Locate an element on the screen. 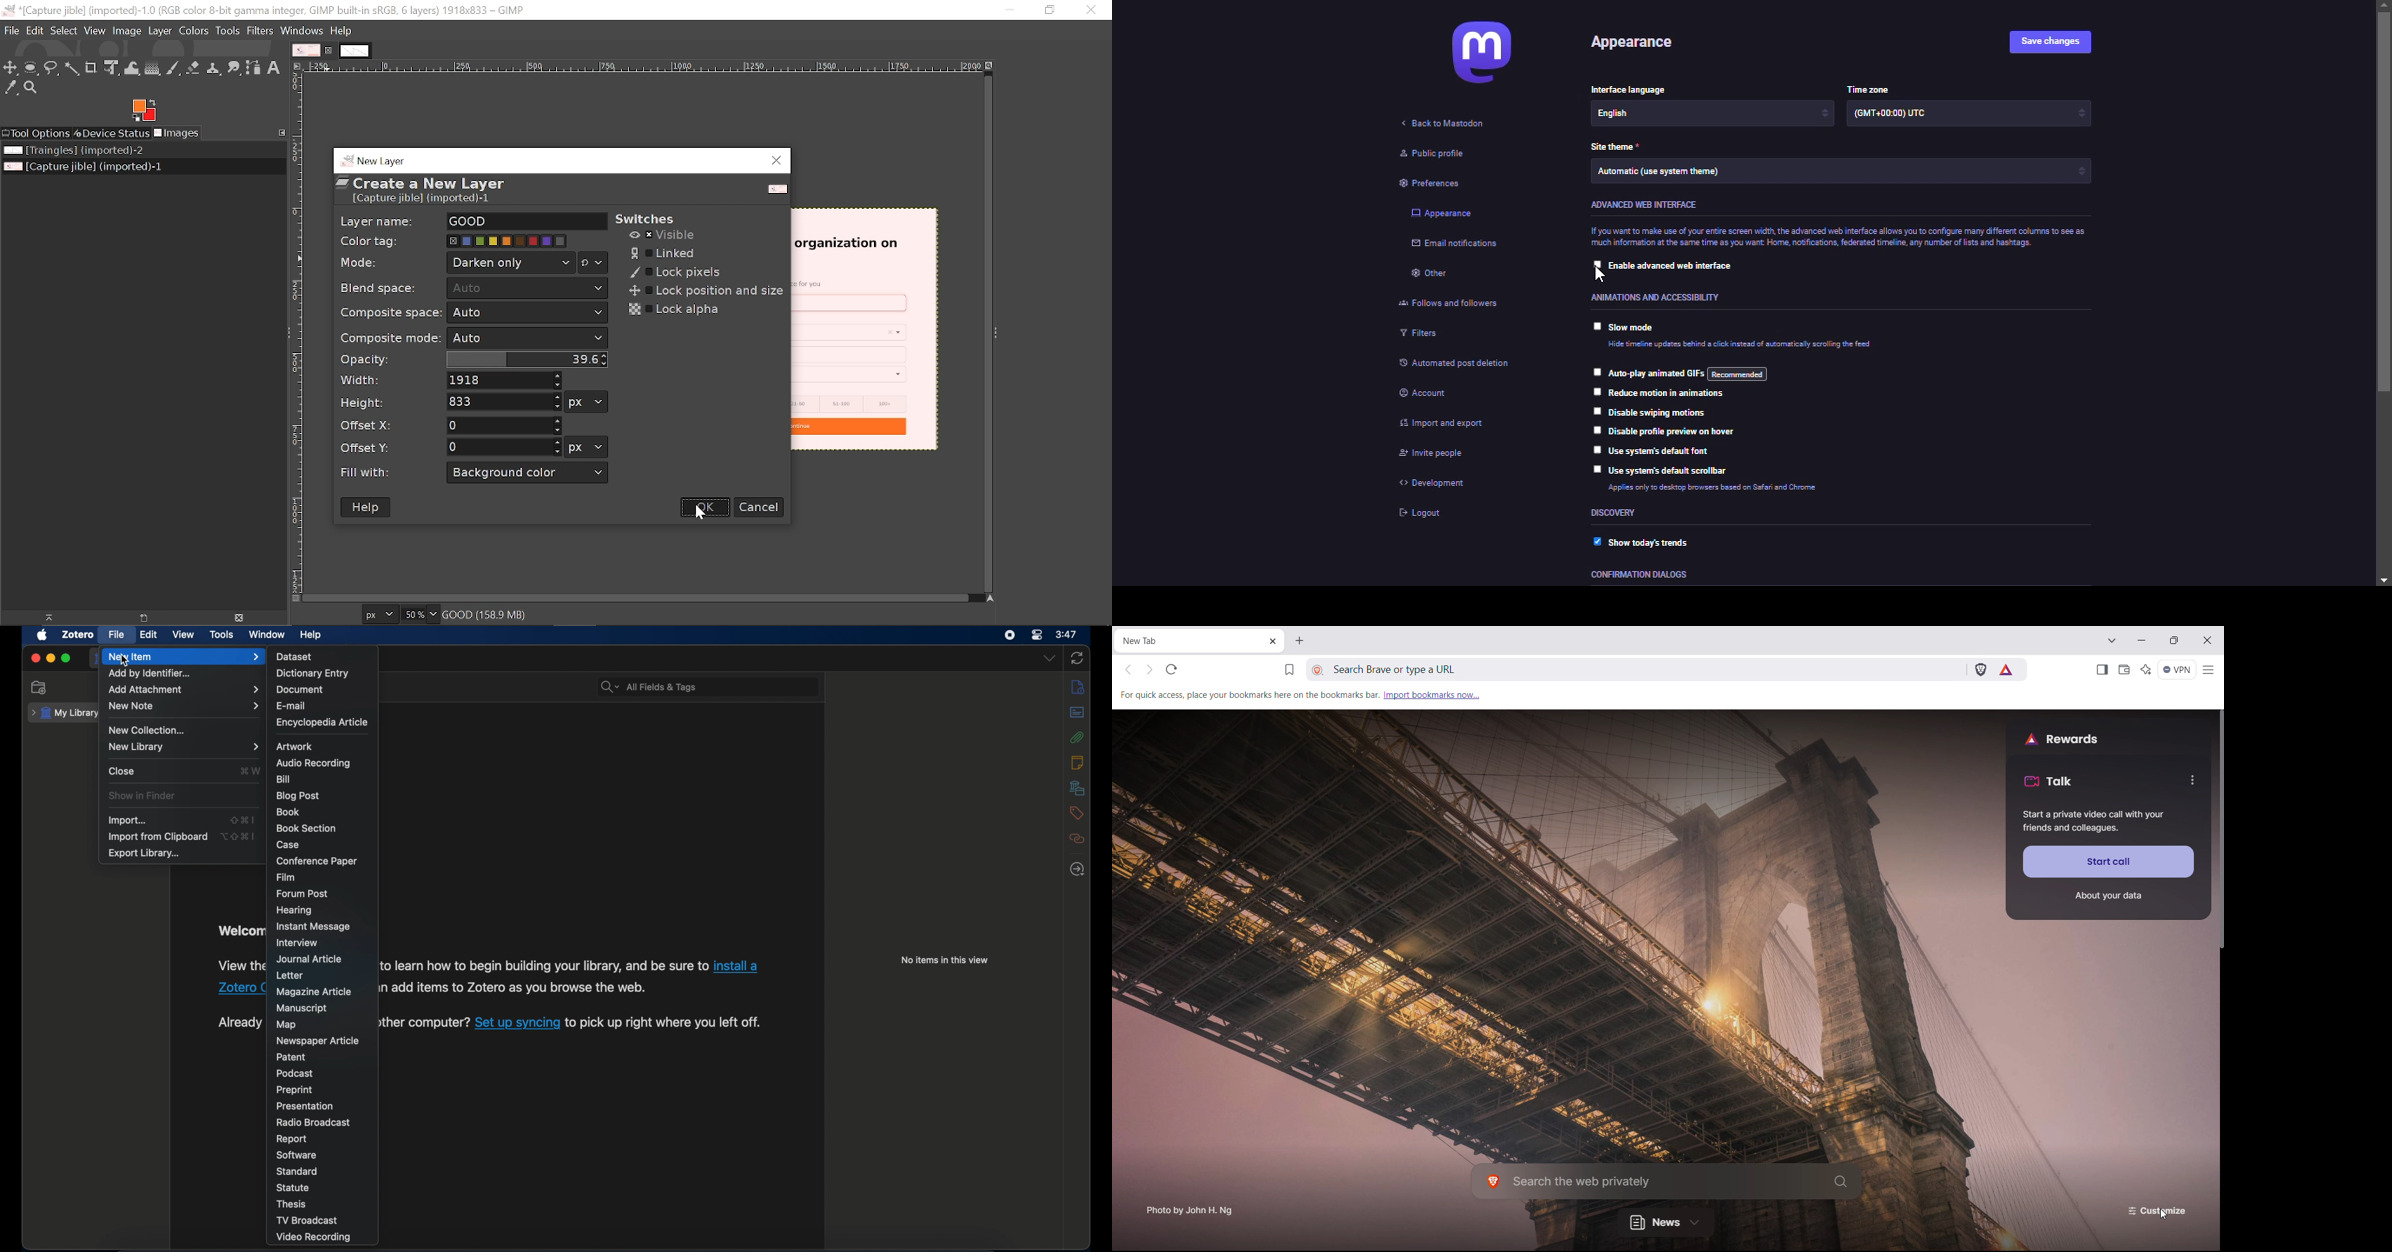 Image resolution: width=2408 pixels, height=1260 pixels. current image is located at coordinates (866, 331).